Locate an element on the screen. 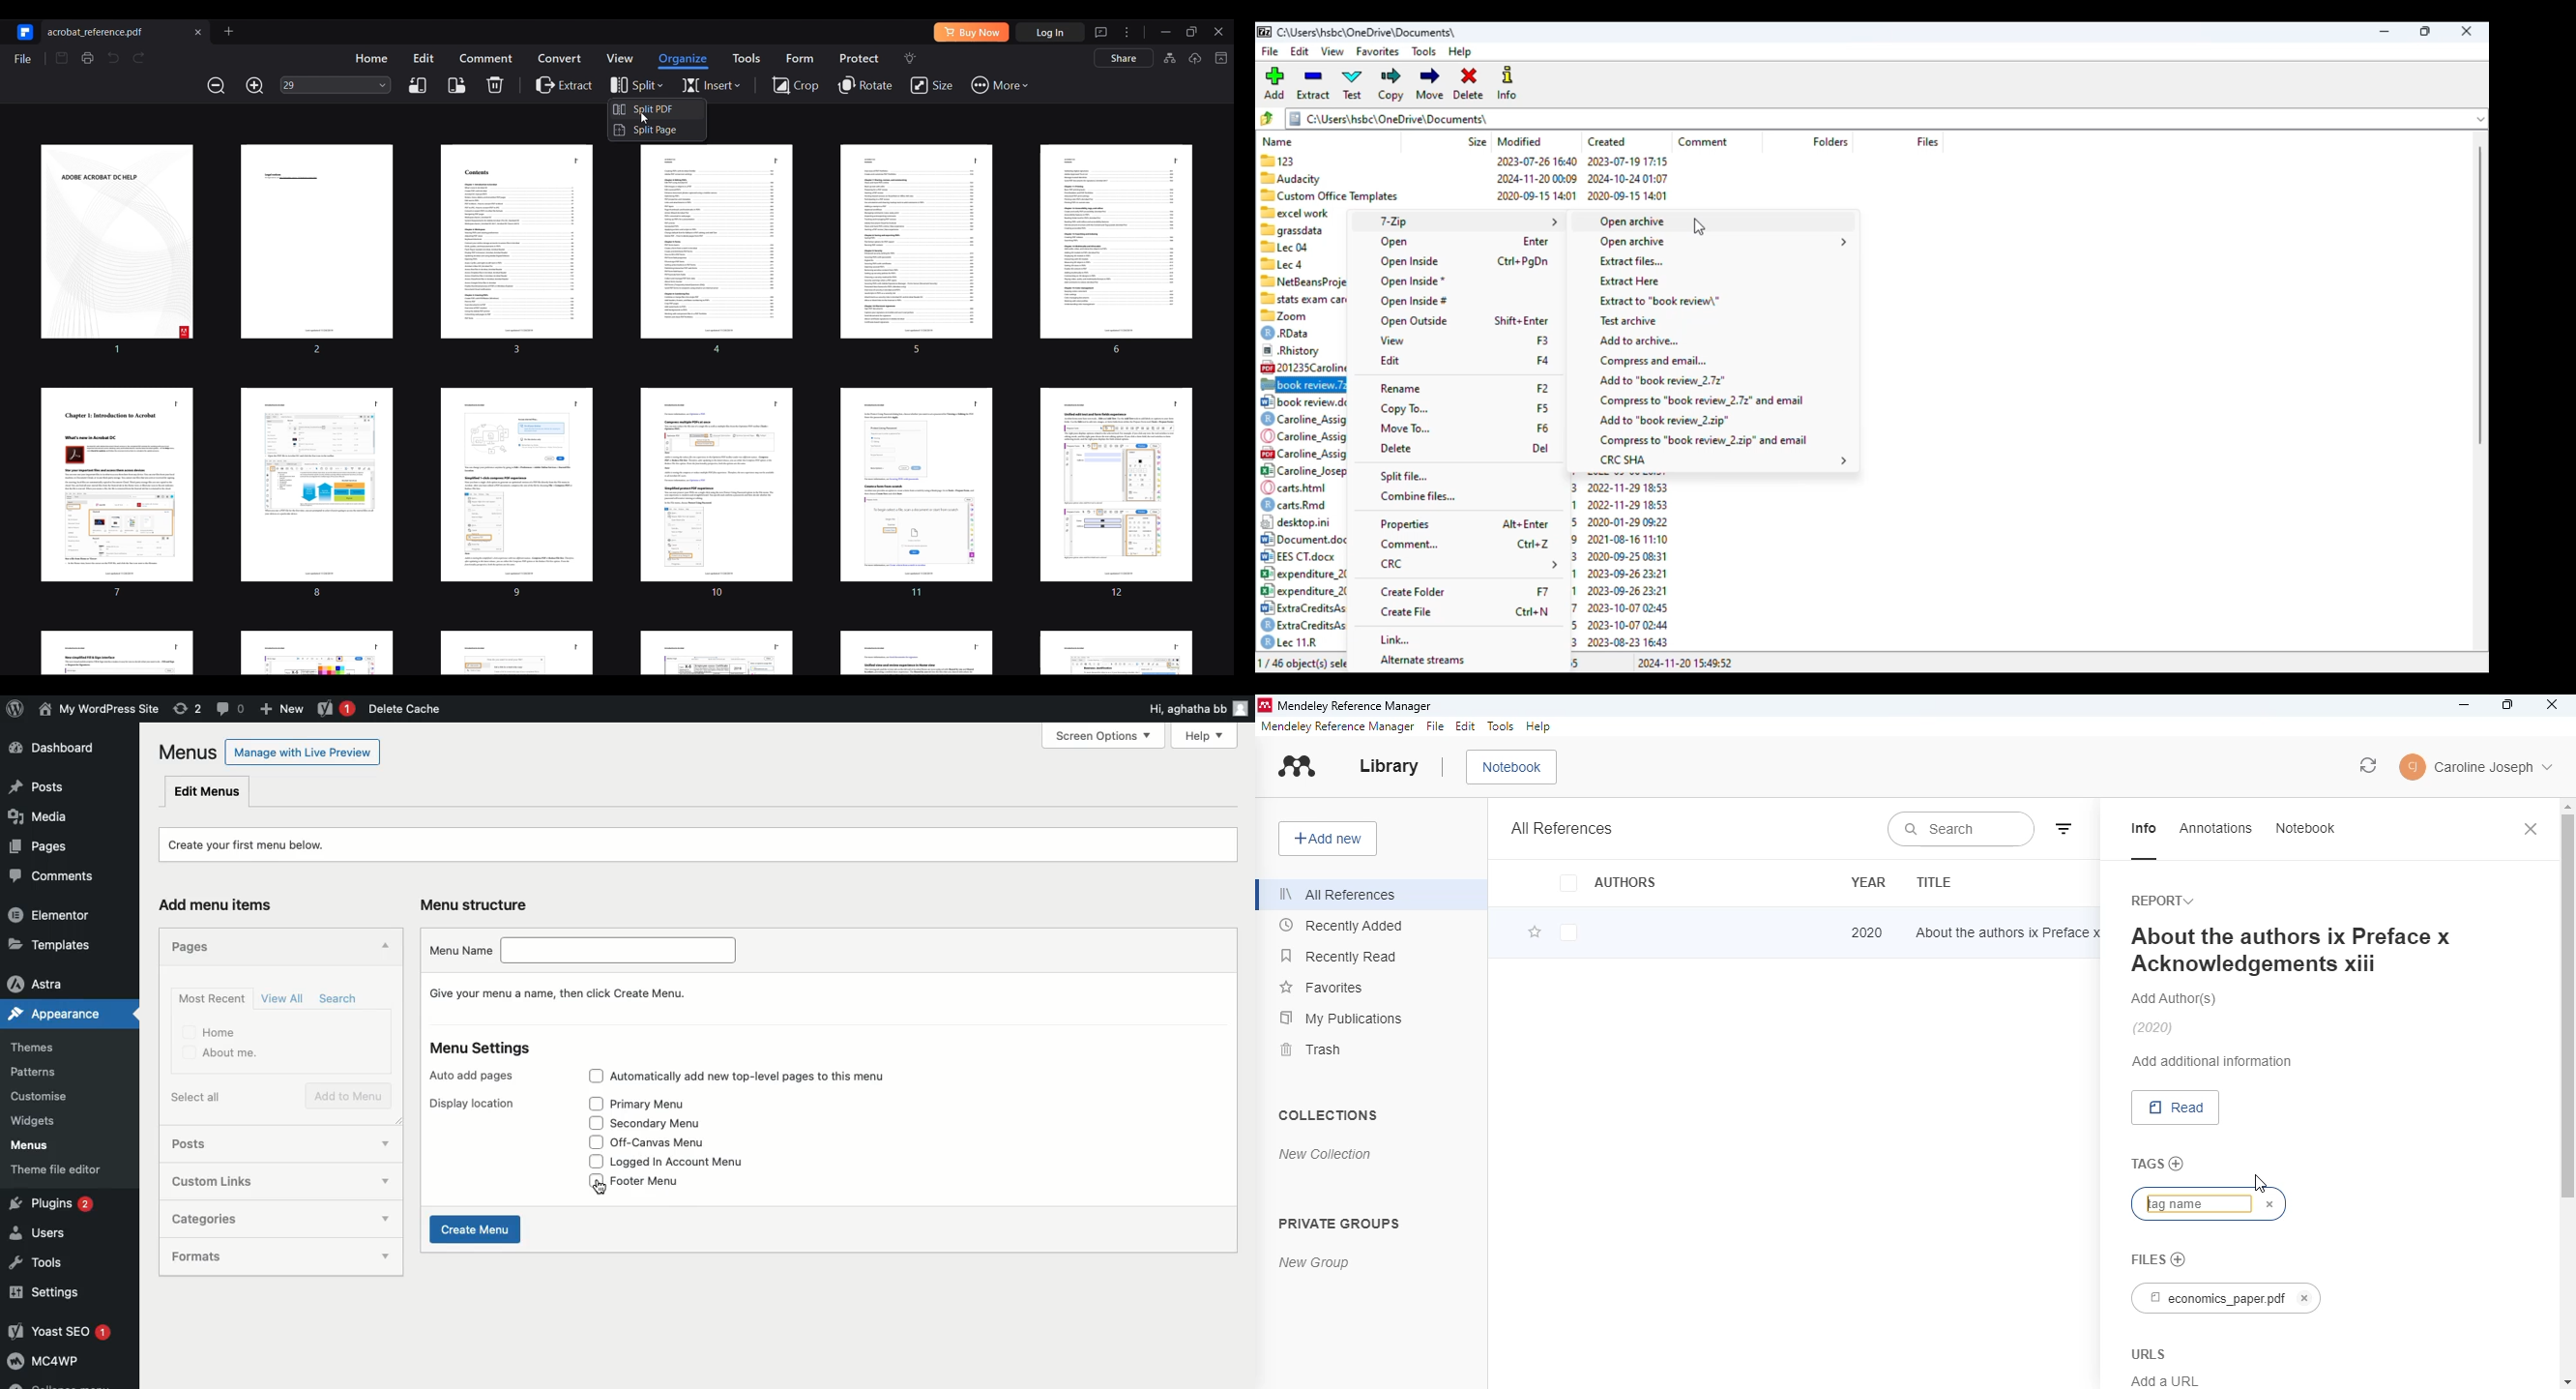  Elementor is located at coordinates (59, 916).